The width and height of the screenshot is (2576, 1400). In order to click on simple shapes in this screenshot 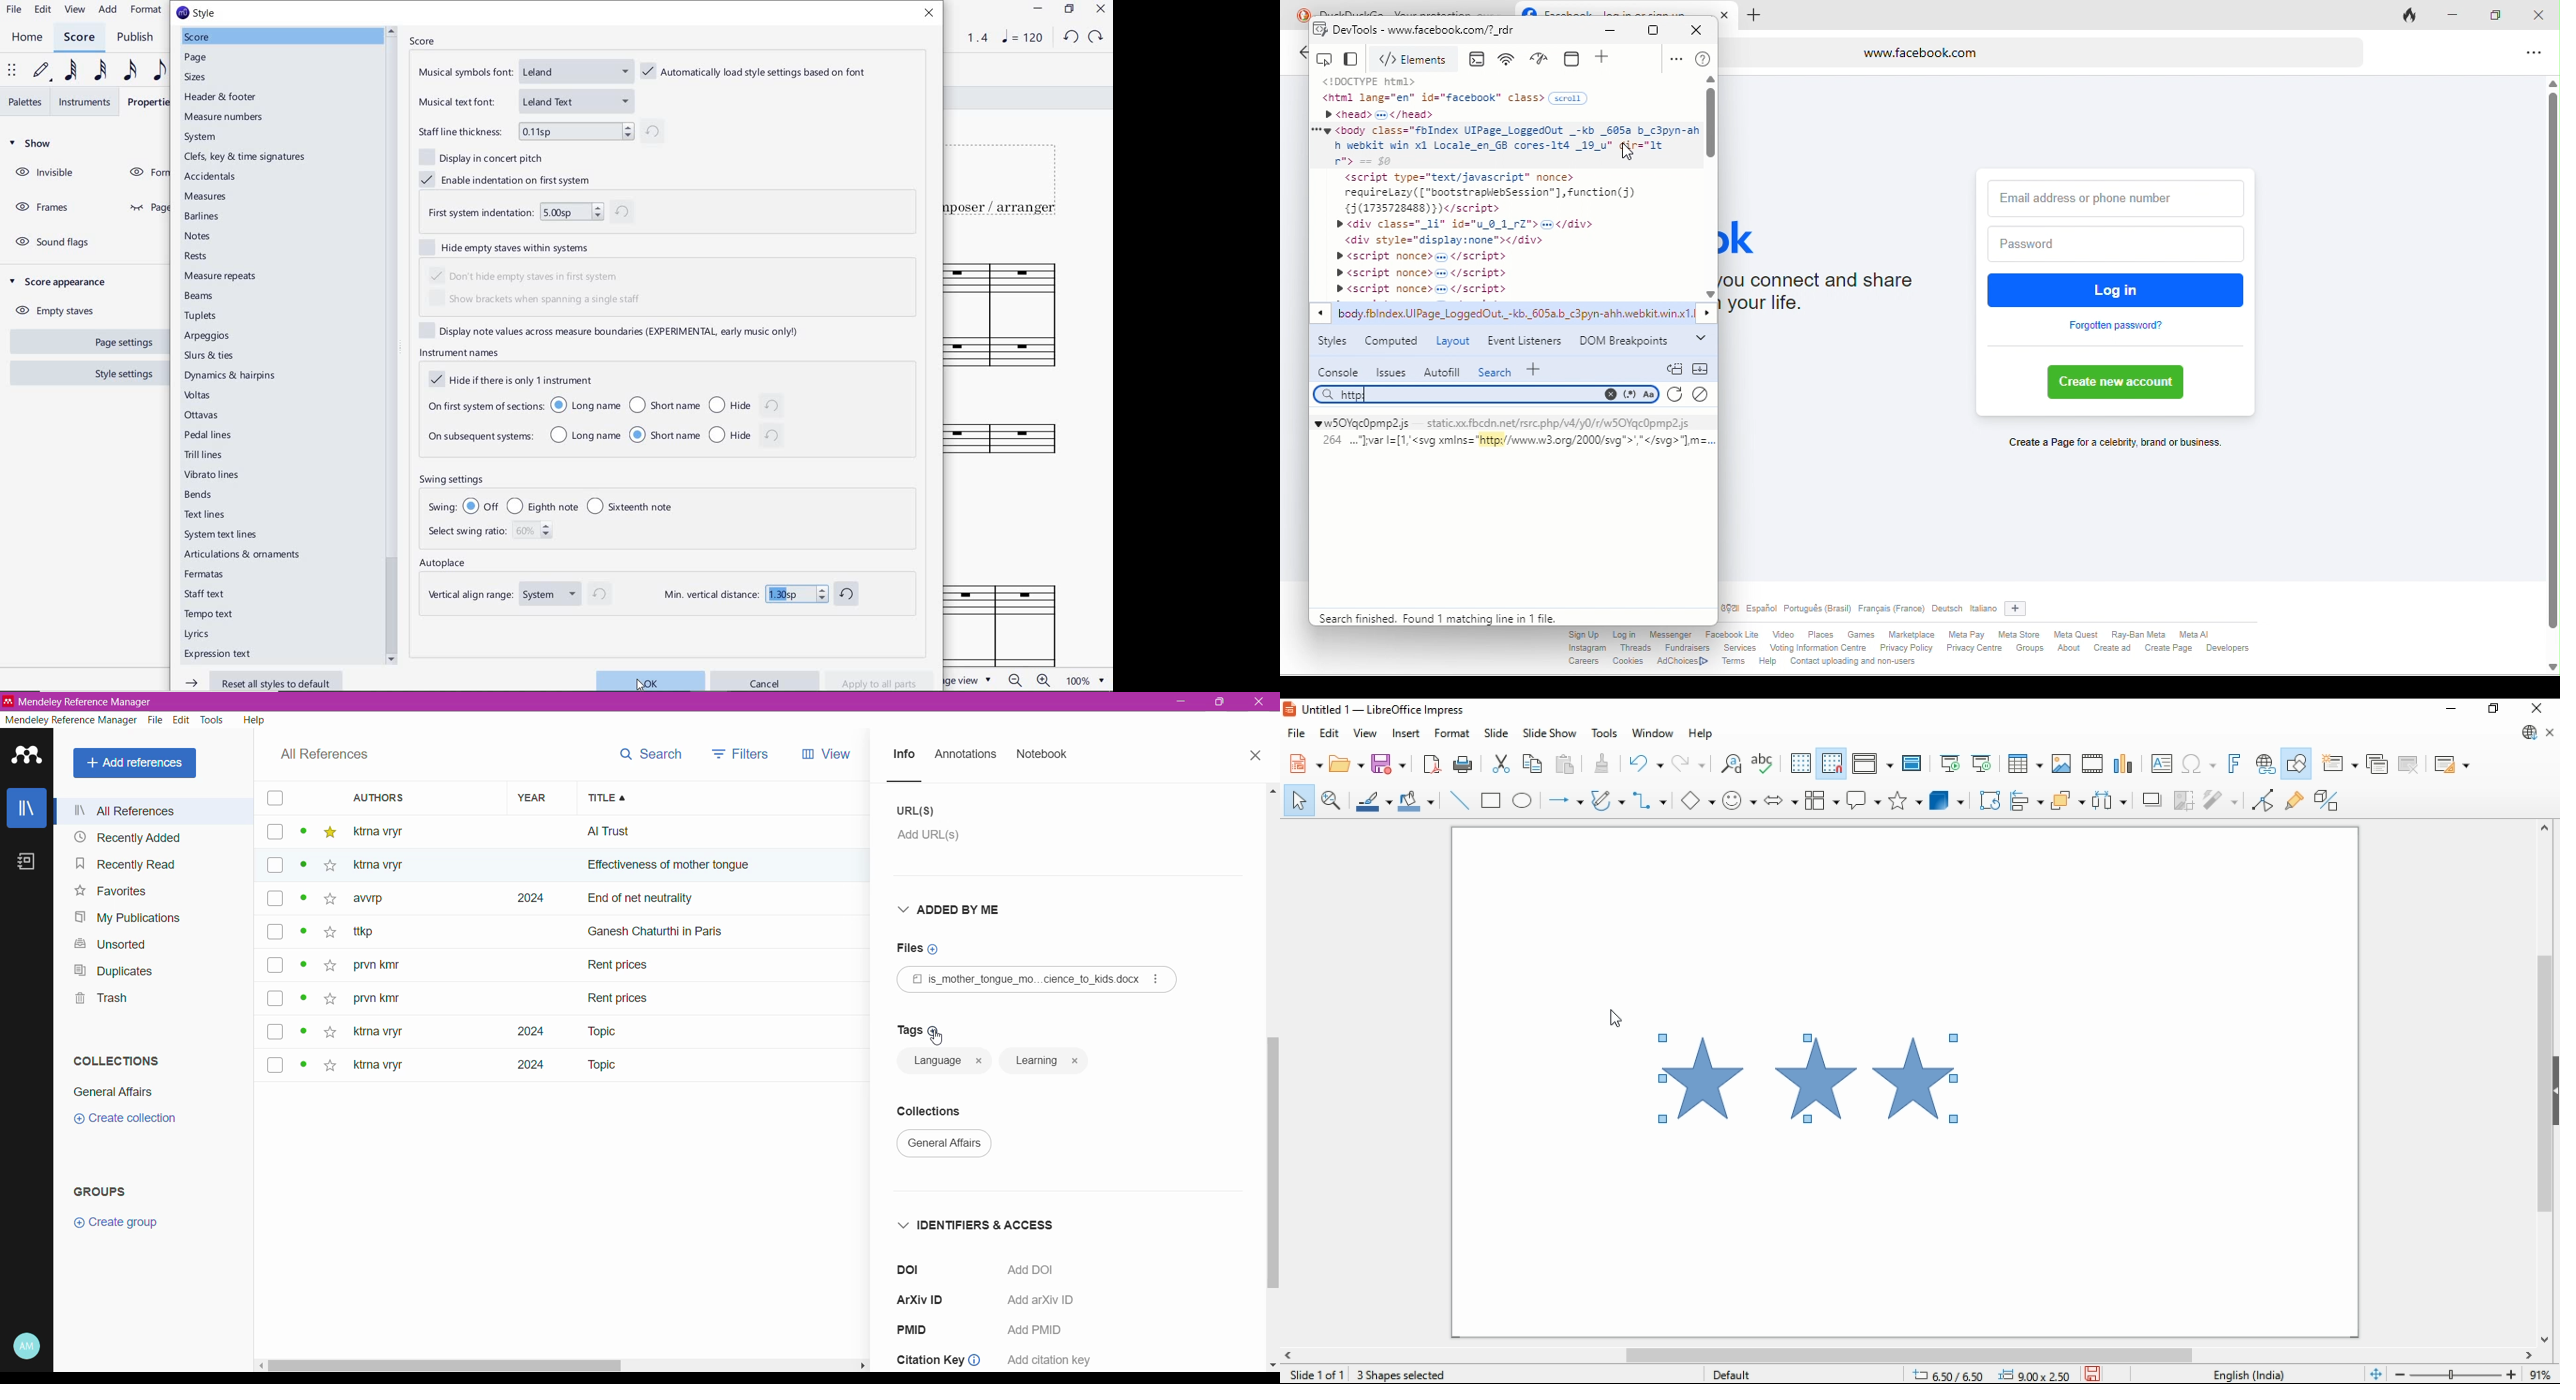, I will do `click(1699, 801)`.